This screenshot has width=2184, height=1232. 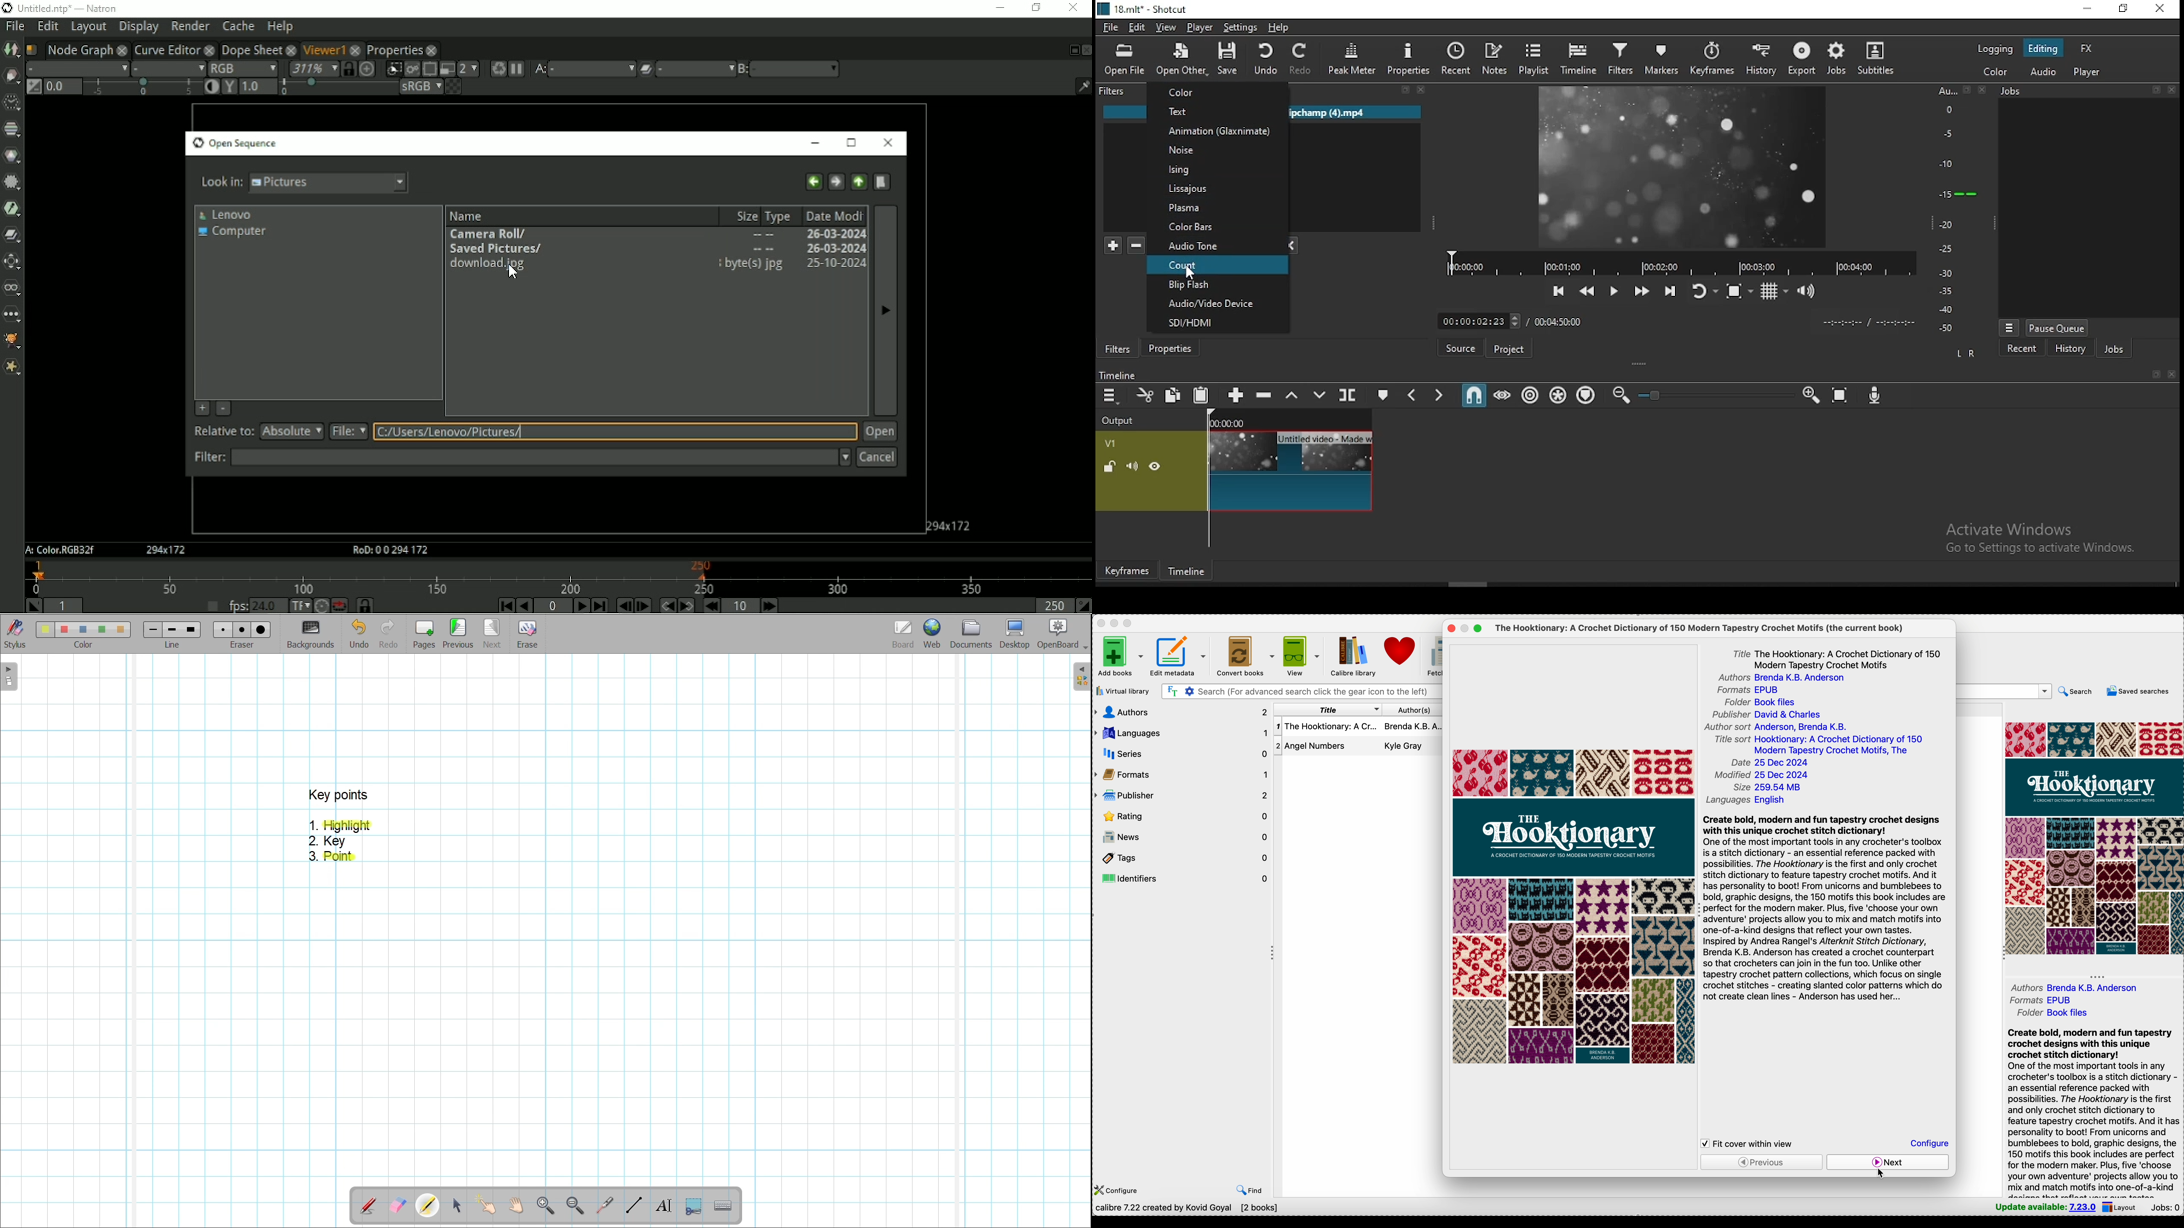 What do you see at coordinates (1434, 656) in the screenshot?
I see `fetch news` at bounding box center [1434, 656].